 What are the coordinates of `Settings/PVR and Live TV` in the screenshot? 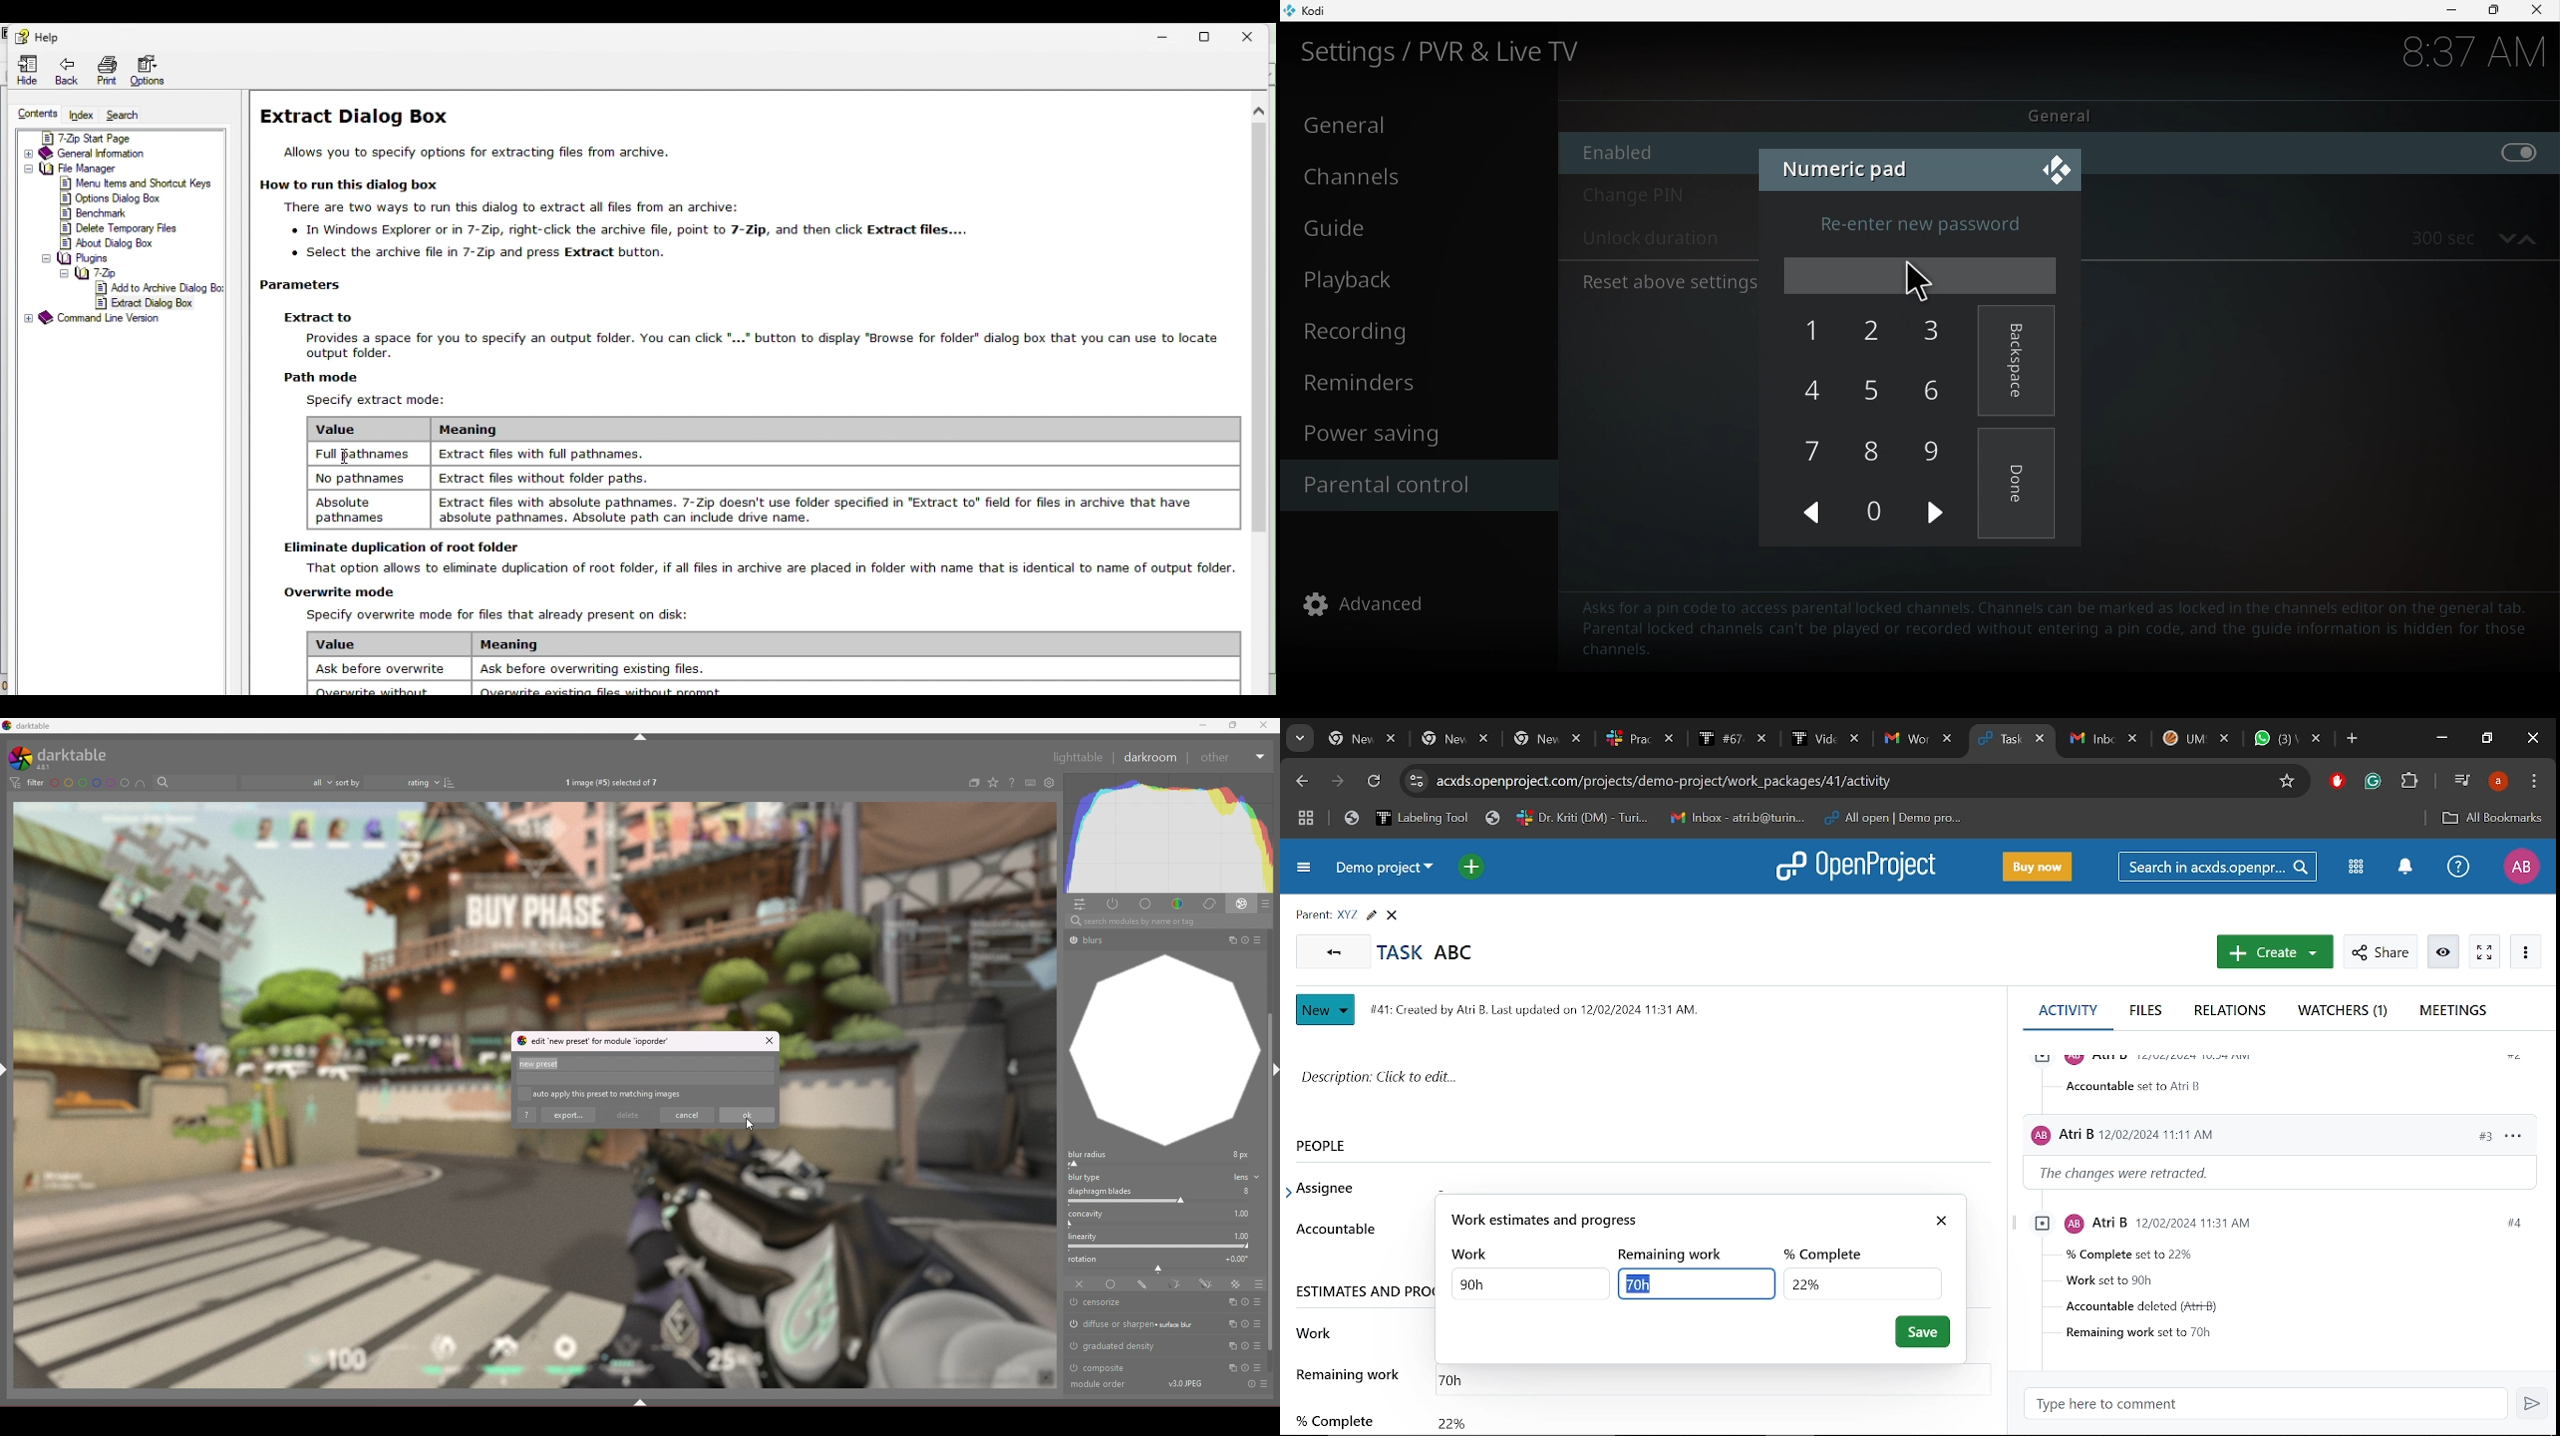 It's located at (1455, 52).